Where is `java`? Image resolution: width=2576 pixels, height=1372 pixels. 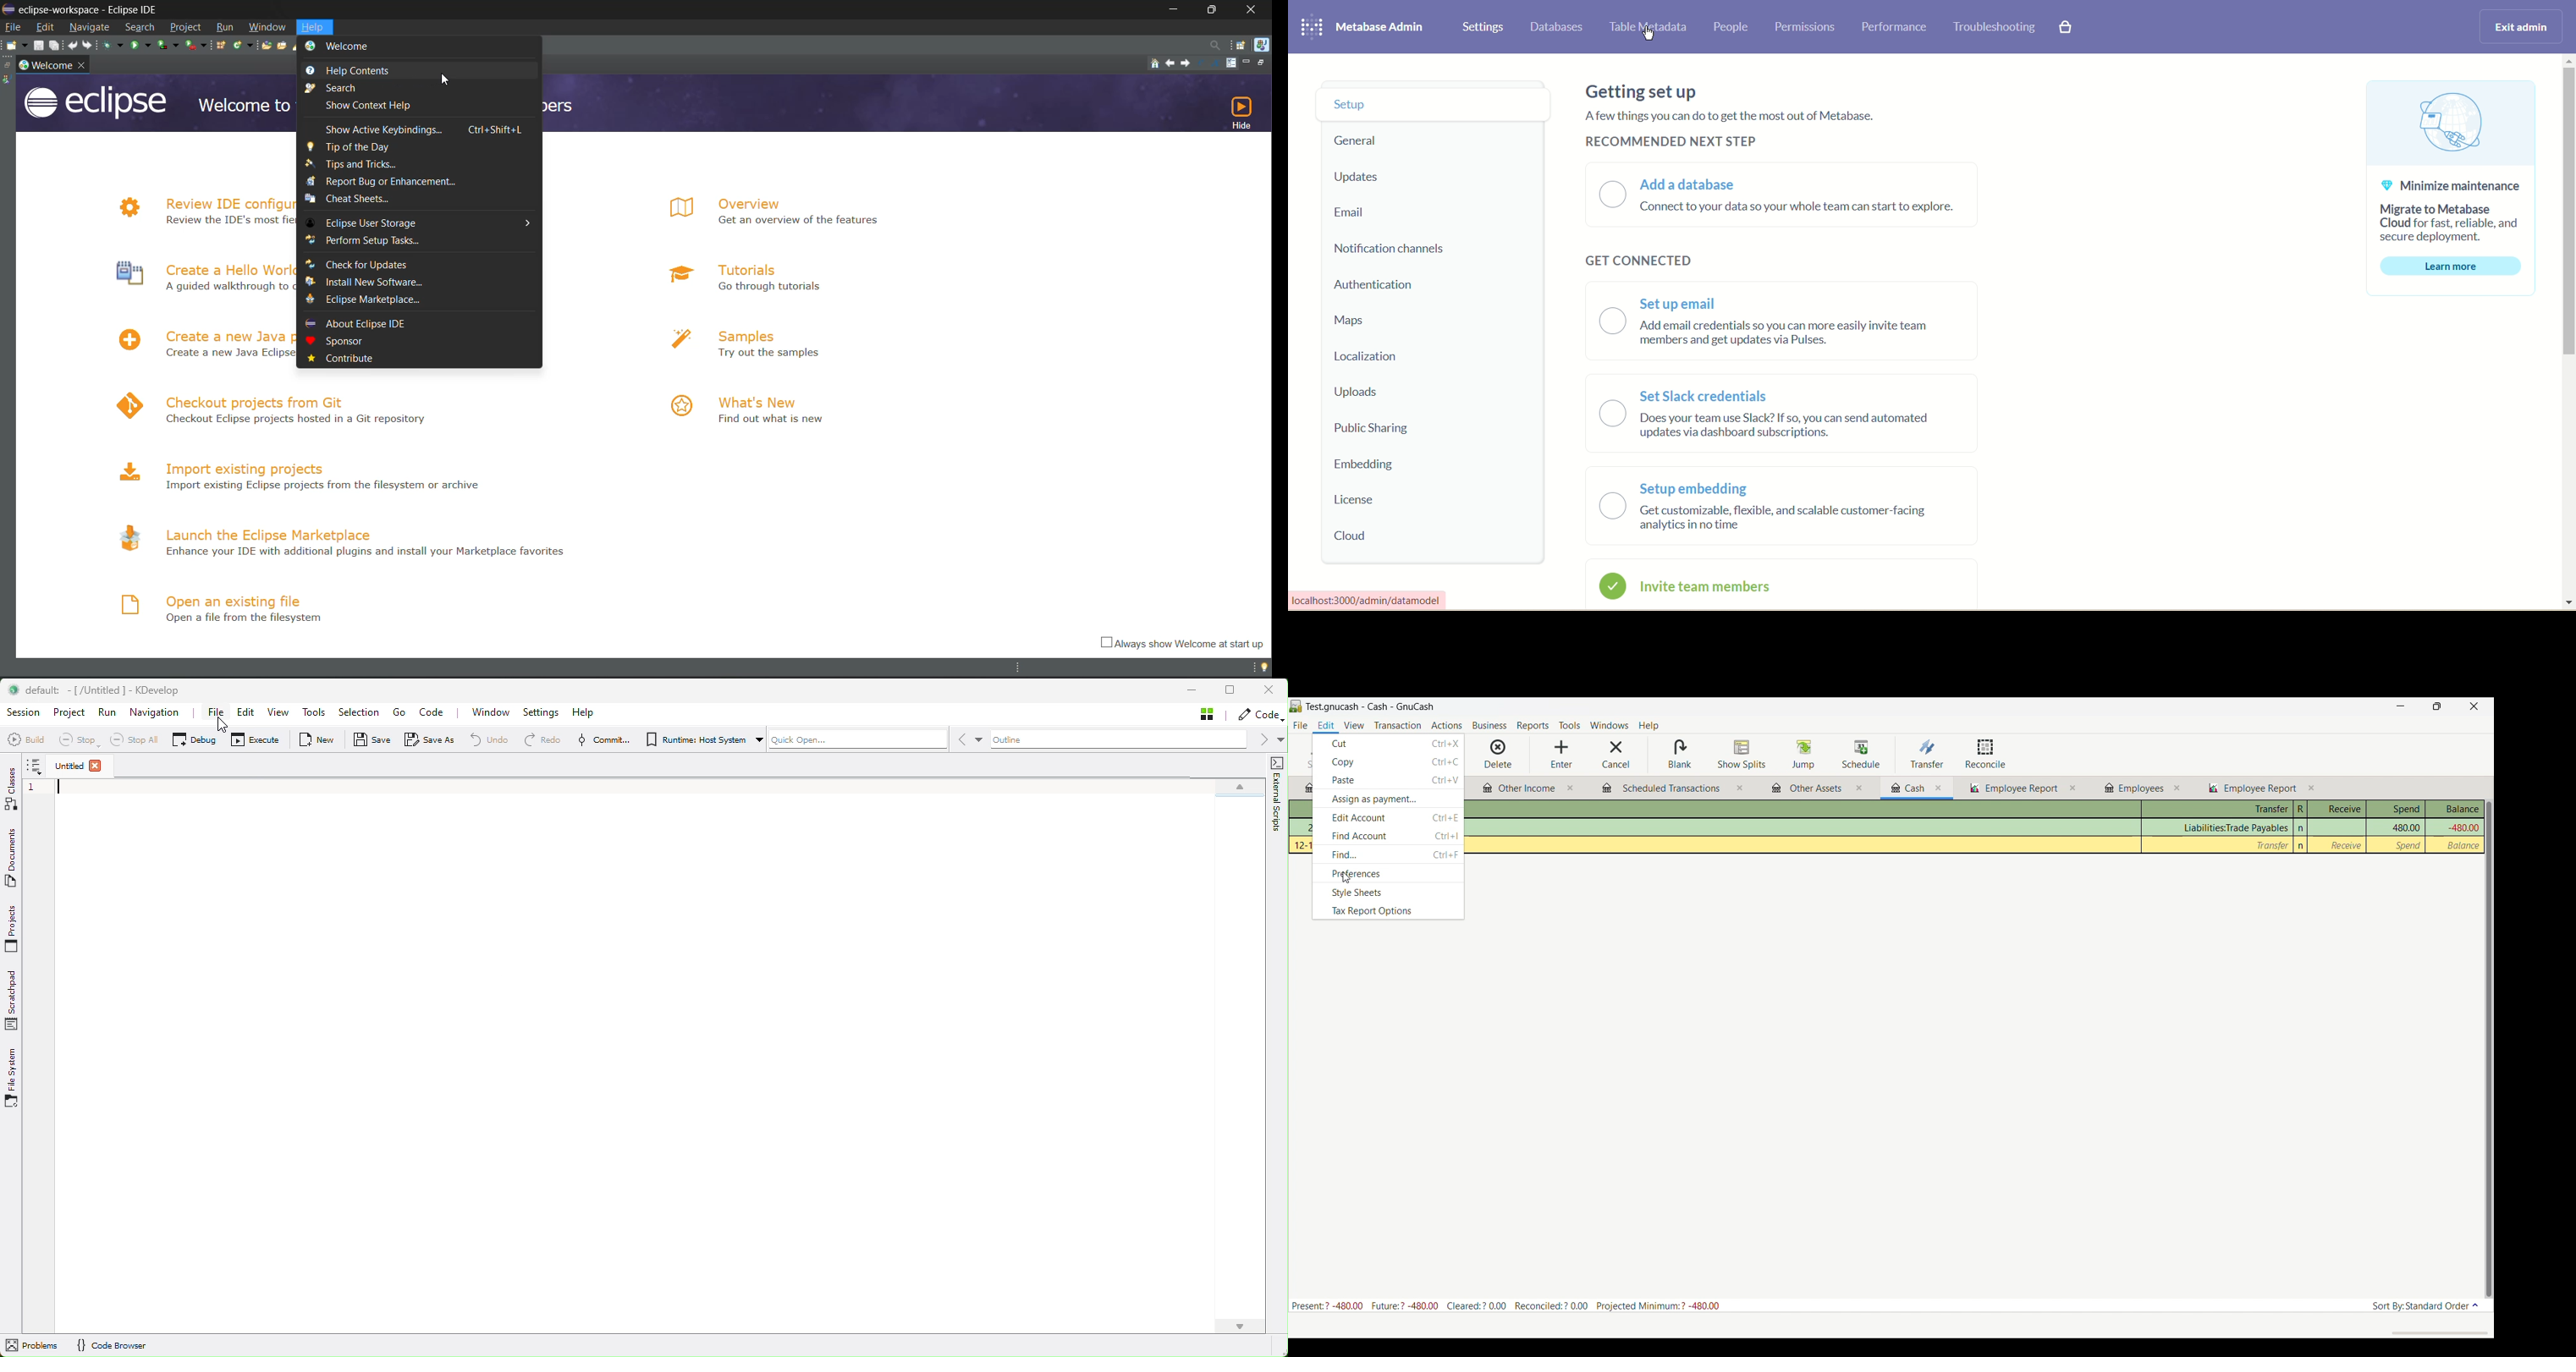 java is located at coordinates (8, 80).